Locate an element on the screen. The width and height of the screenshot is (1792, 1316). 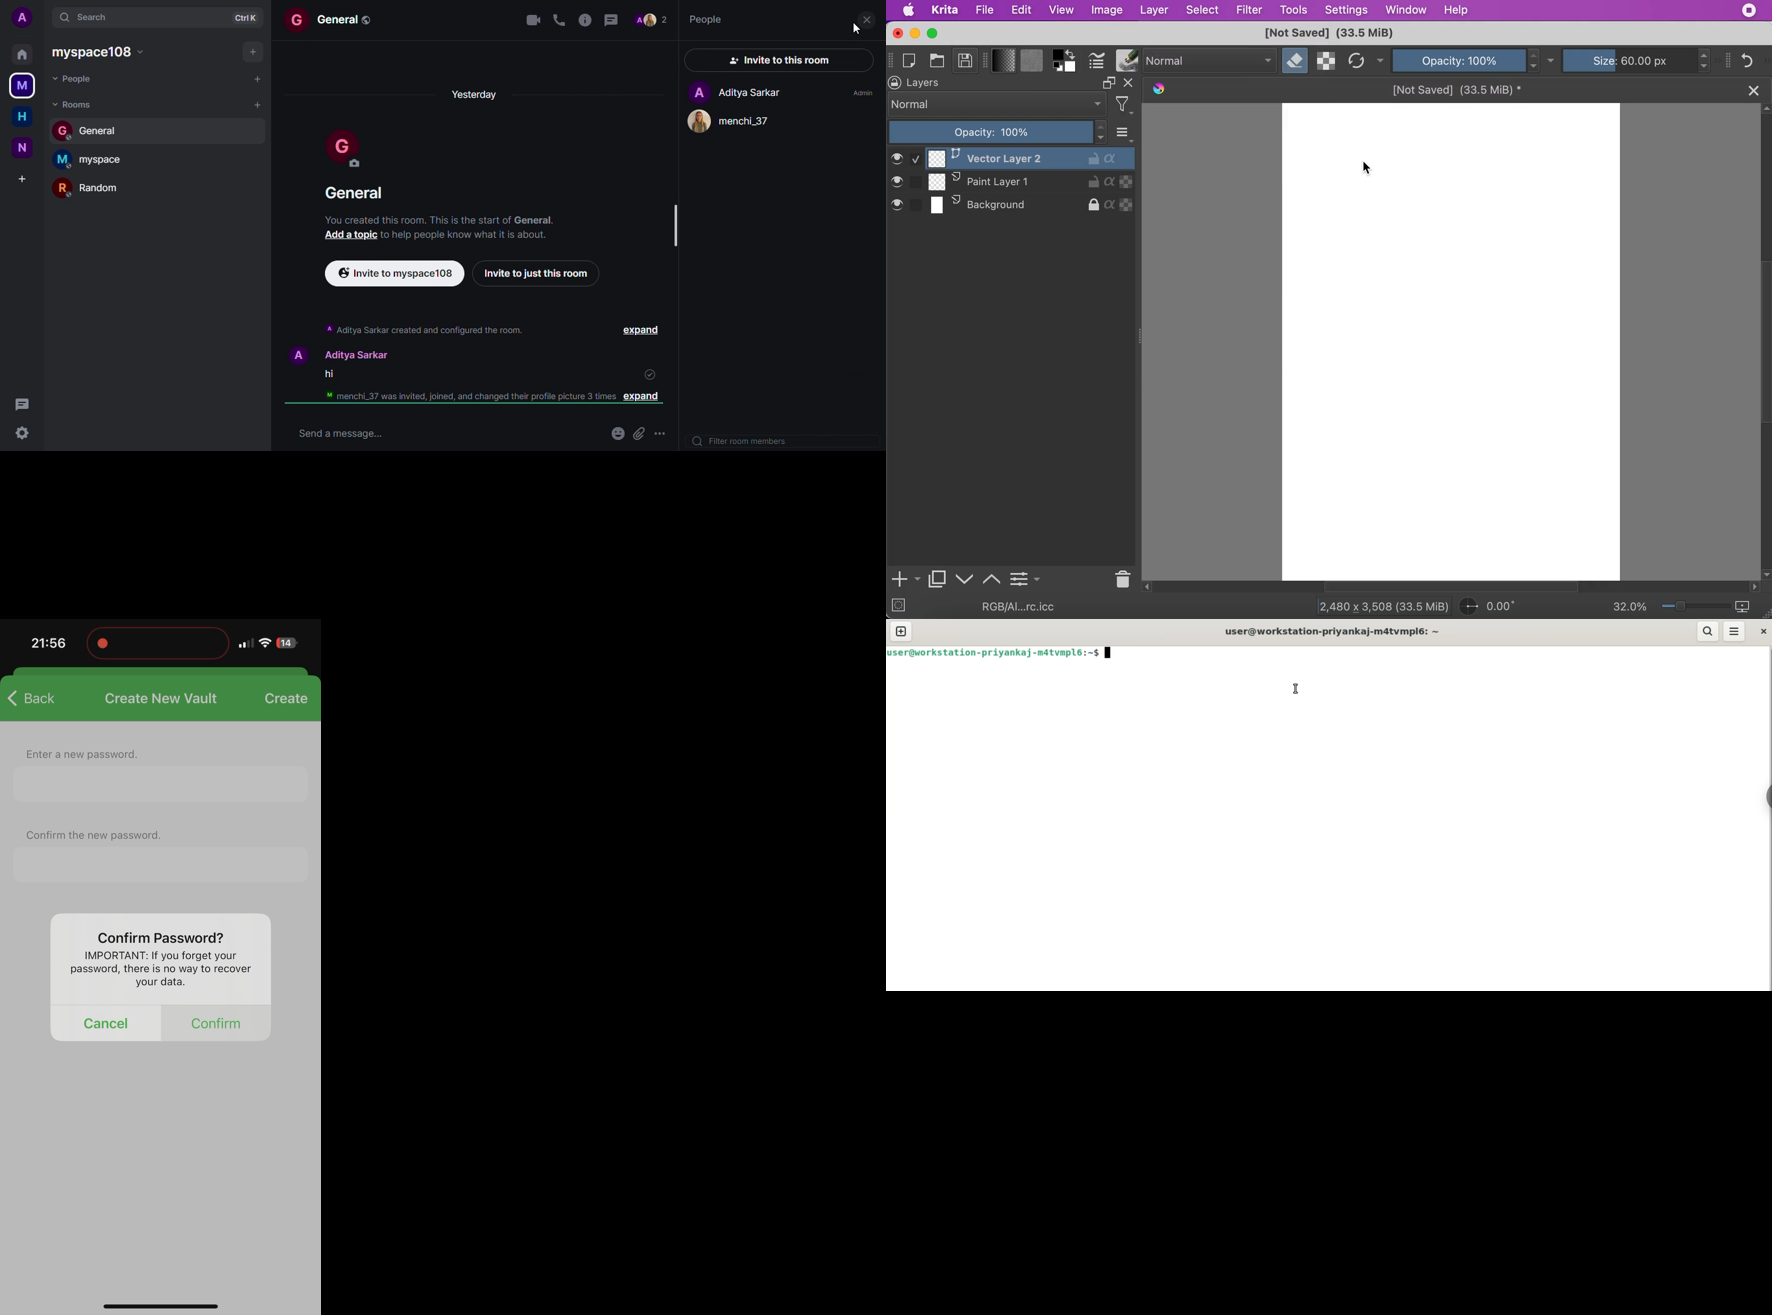
general is located at coordinates (353, 195).